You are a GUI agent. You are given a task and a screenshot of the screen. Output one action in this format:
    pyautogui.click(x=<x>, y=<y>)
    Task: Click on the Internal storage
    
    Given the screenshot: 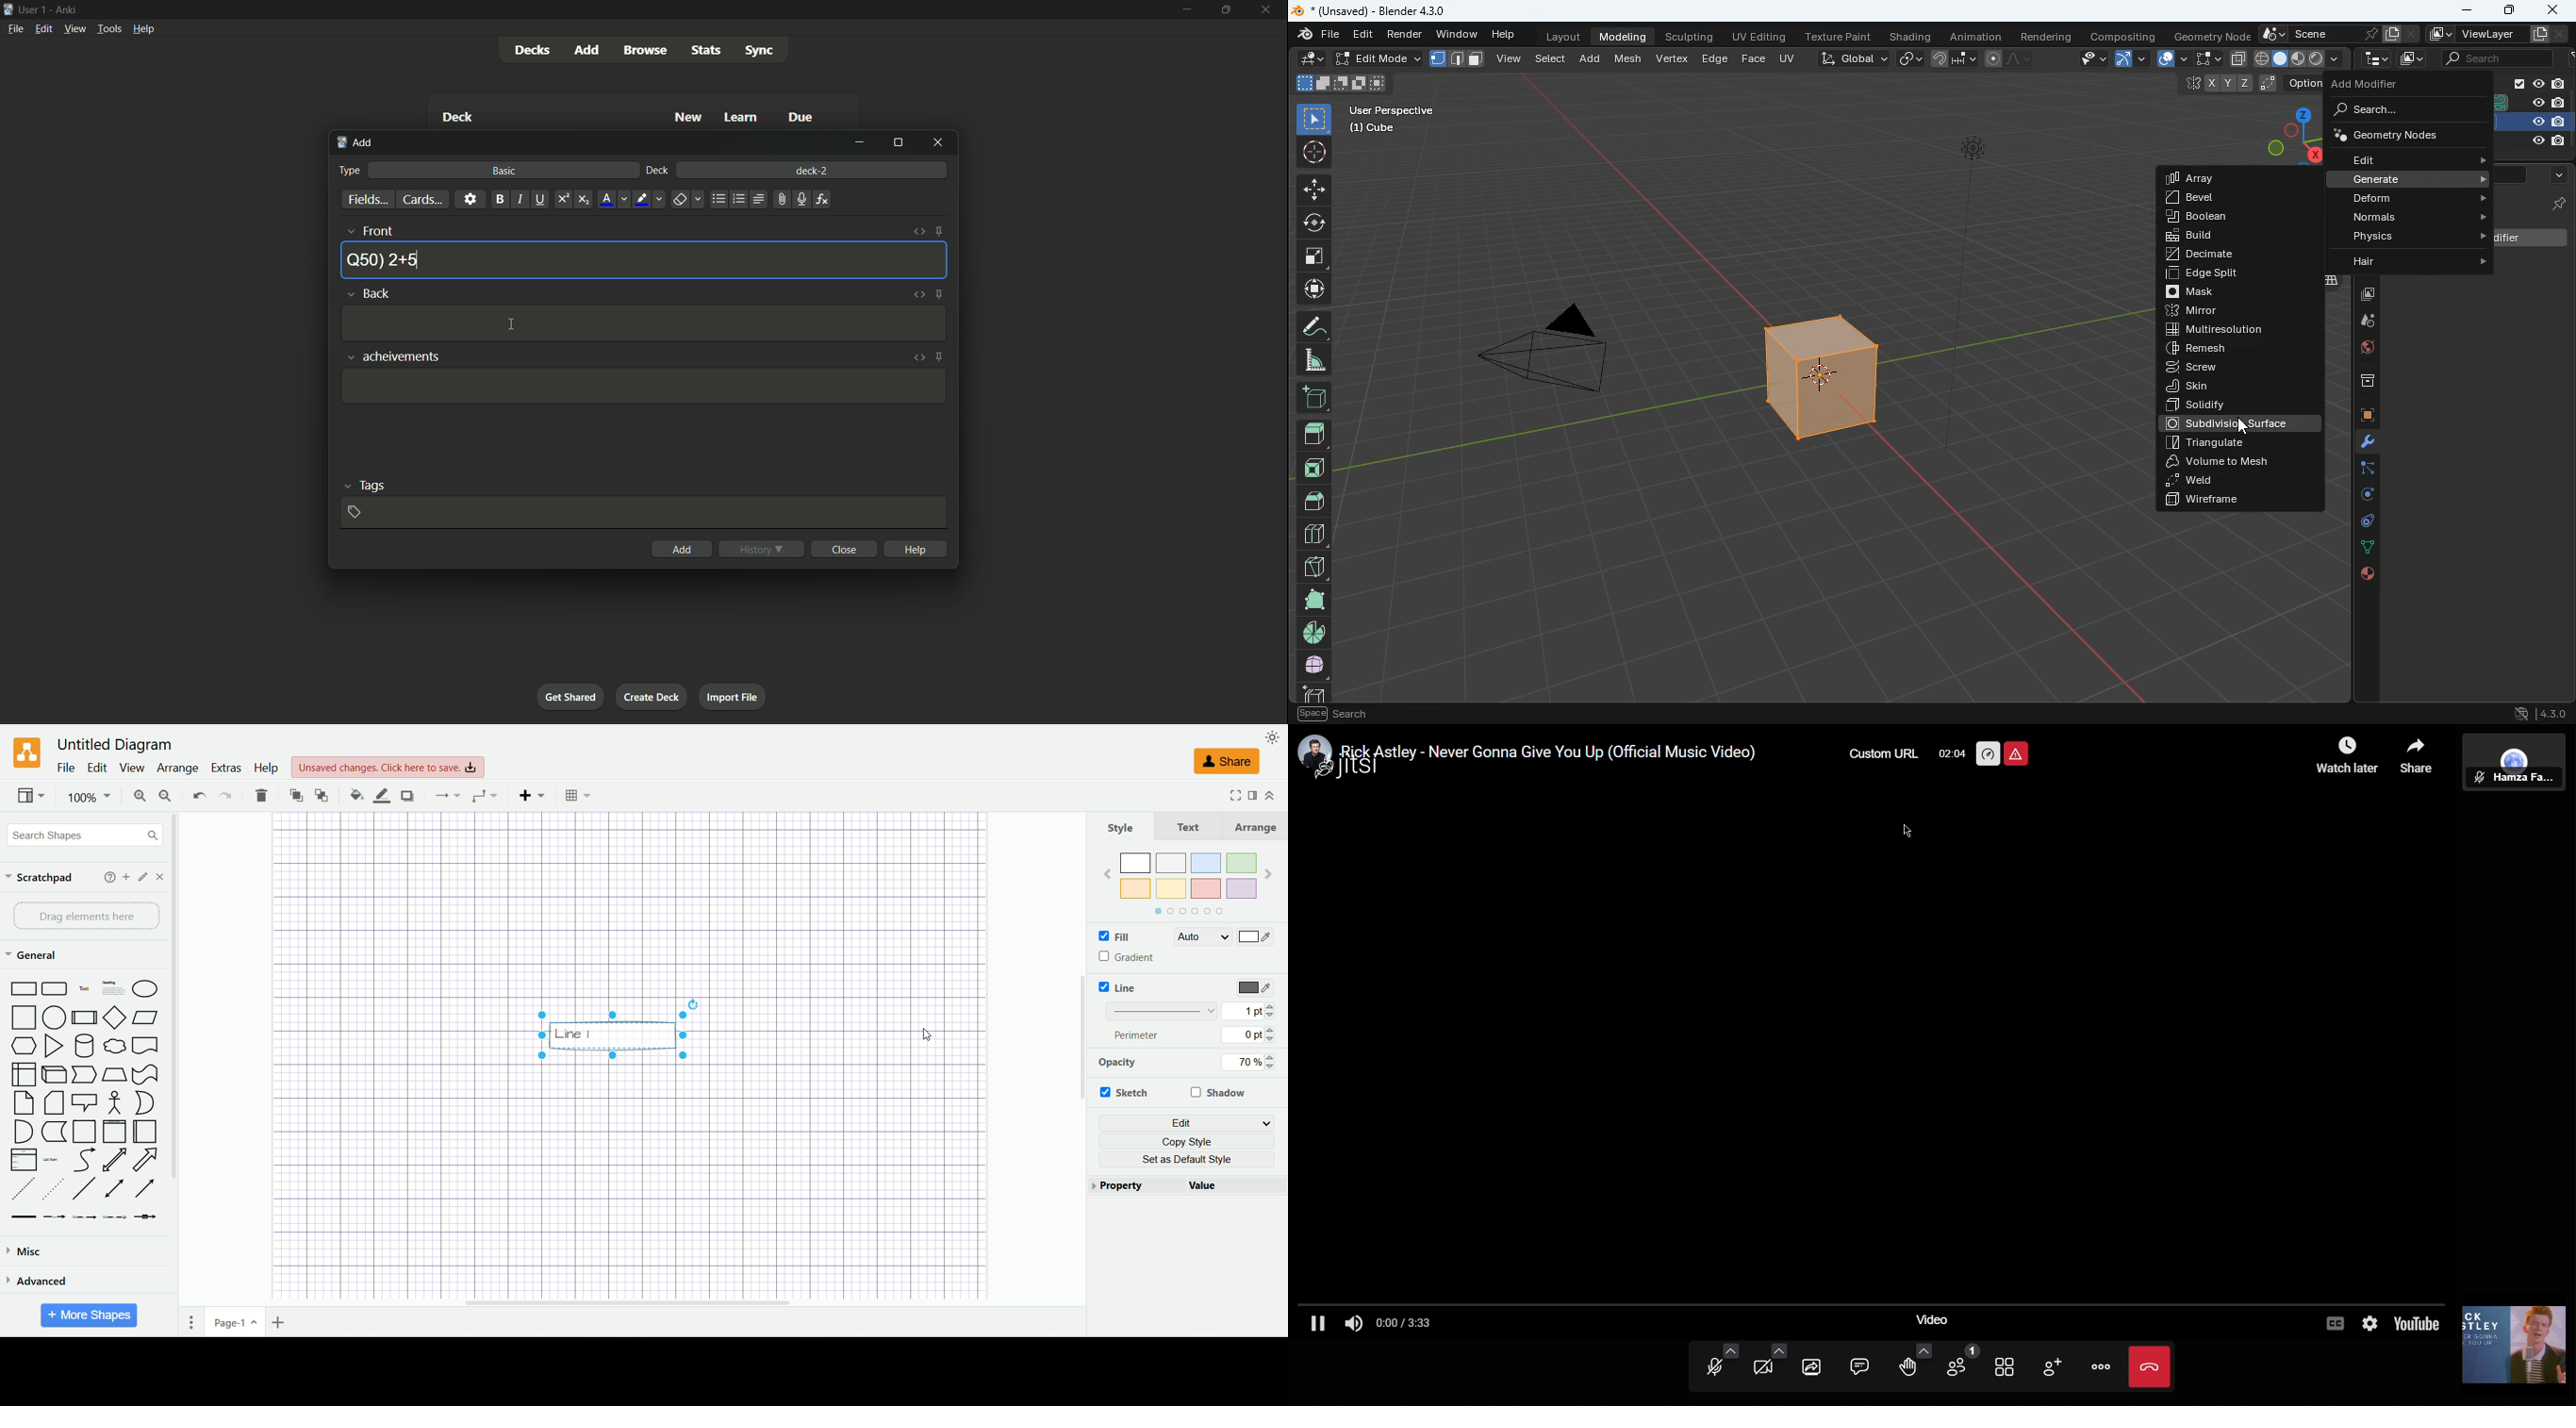 What is the action you would take?
    pyautogui.click(x=23, y=1074)
    